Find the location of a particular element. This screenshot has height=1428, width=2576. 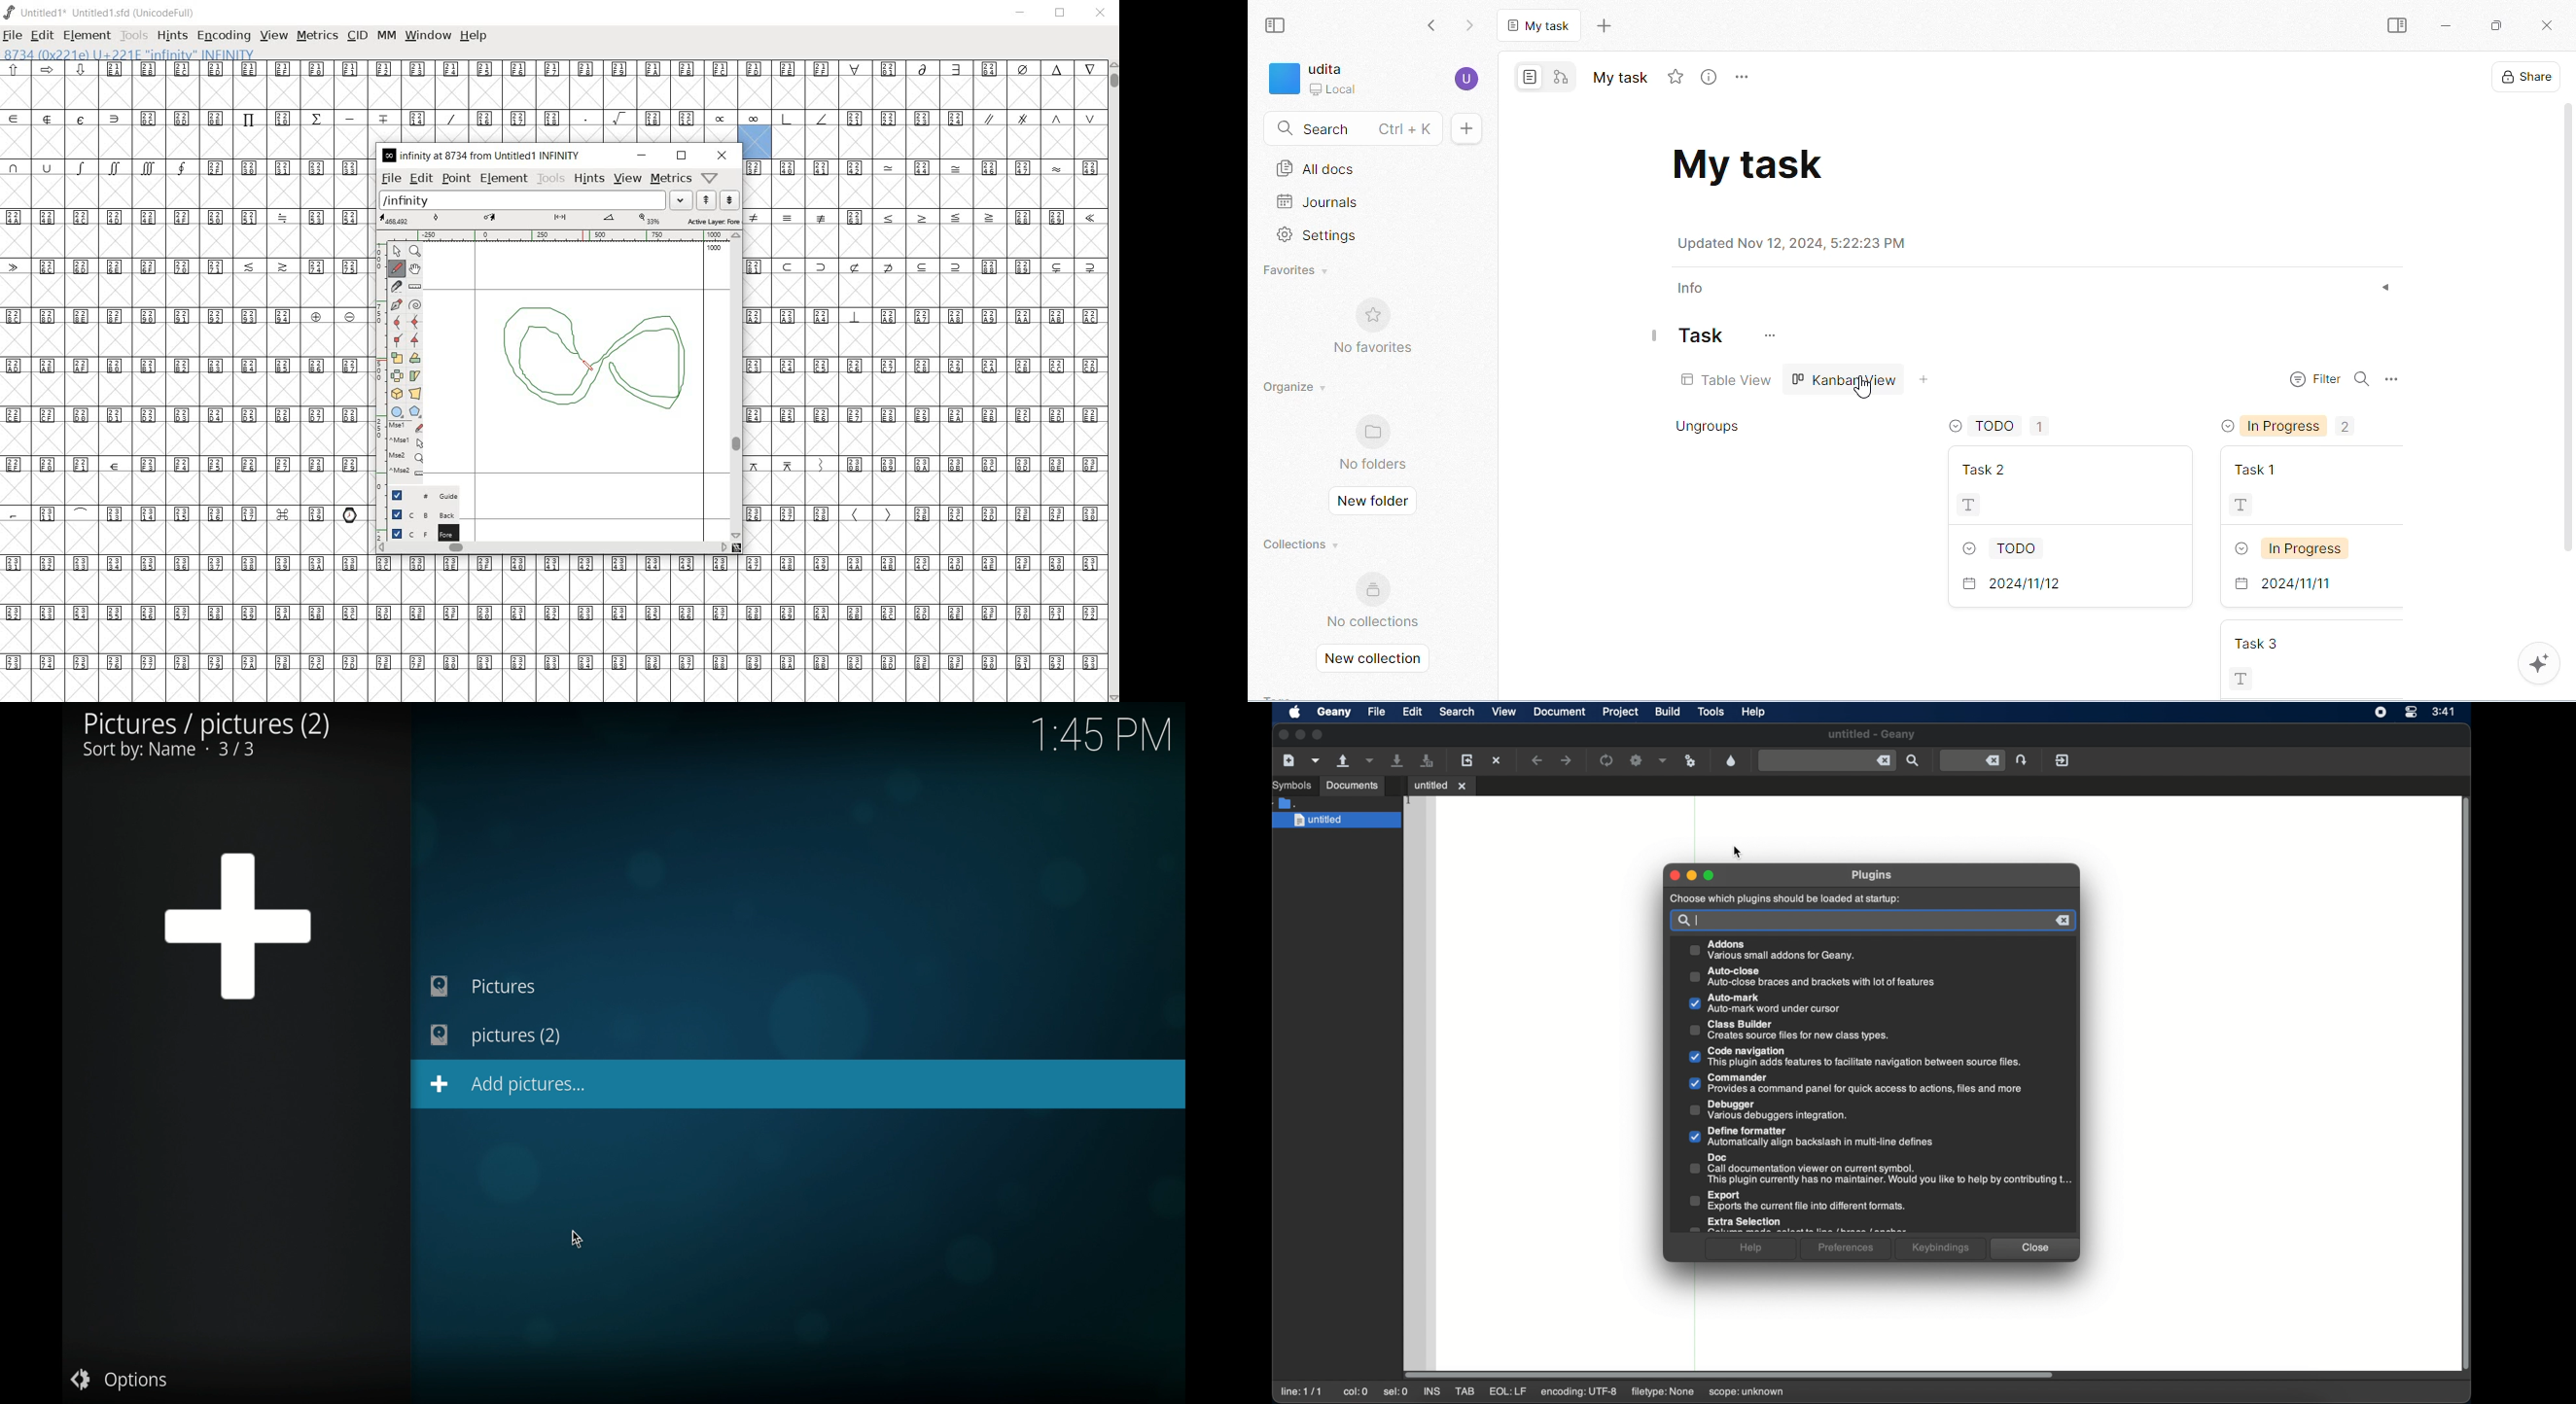

empty glyph slots is located at coordinates (924, 438).